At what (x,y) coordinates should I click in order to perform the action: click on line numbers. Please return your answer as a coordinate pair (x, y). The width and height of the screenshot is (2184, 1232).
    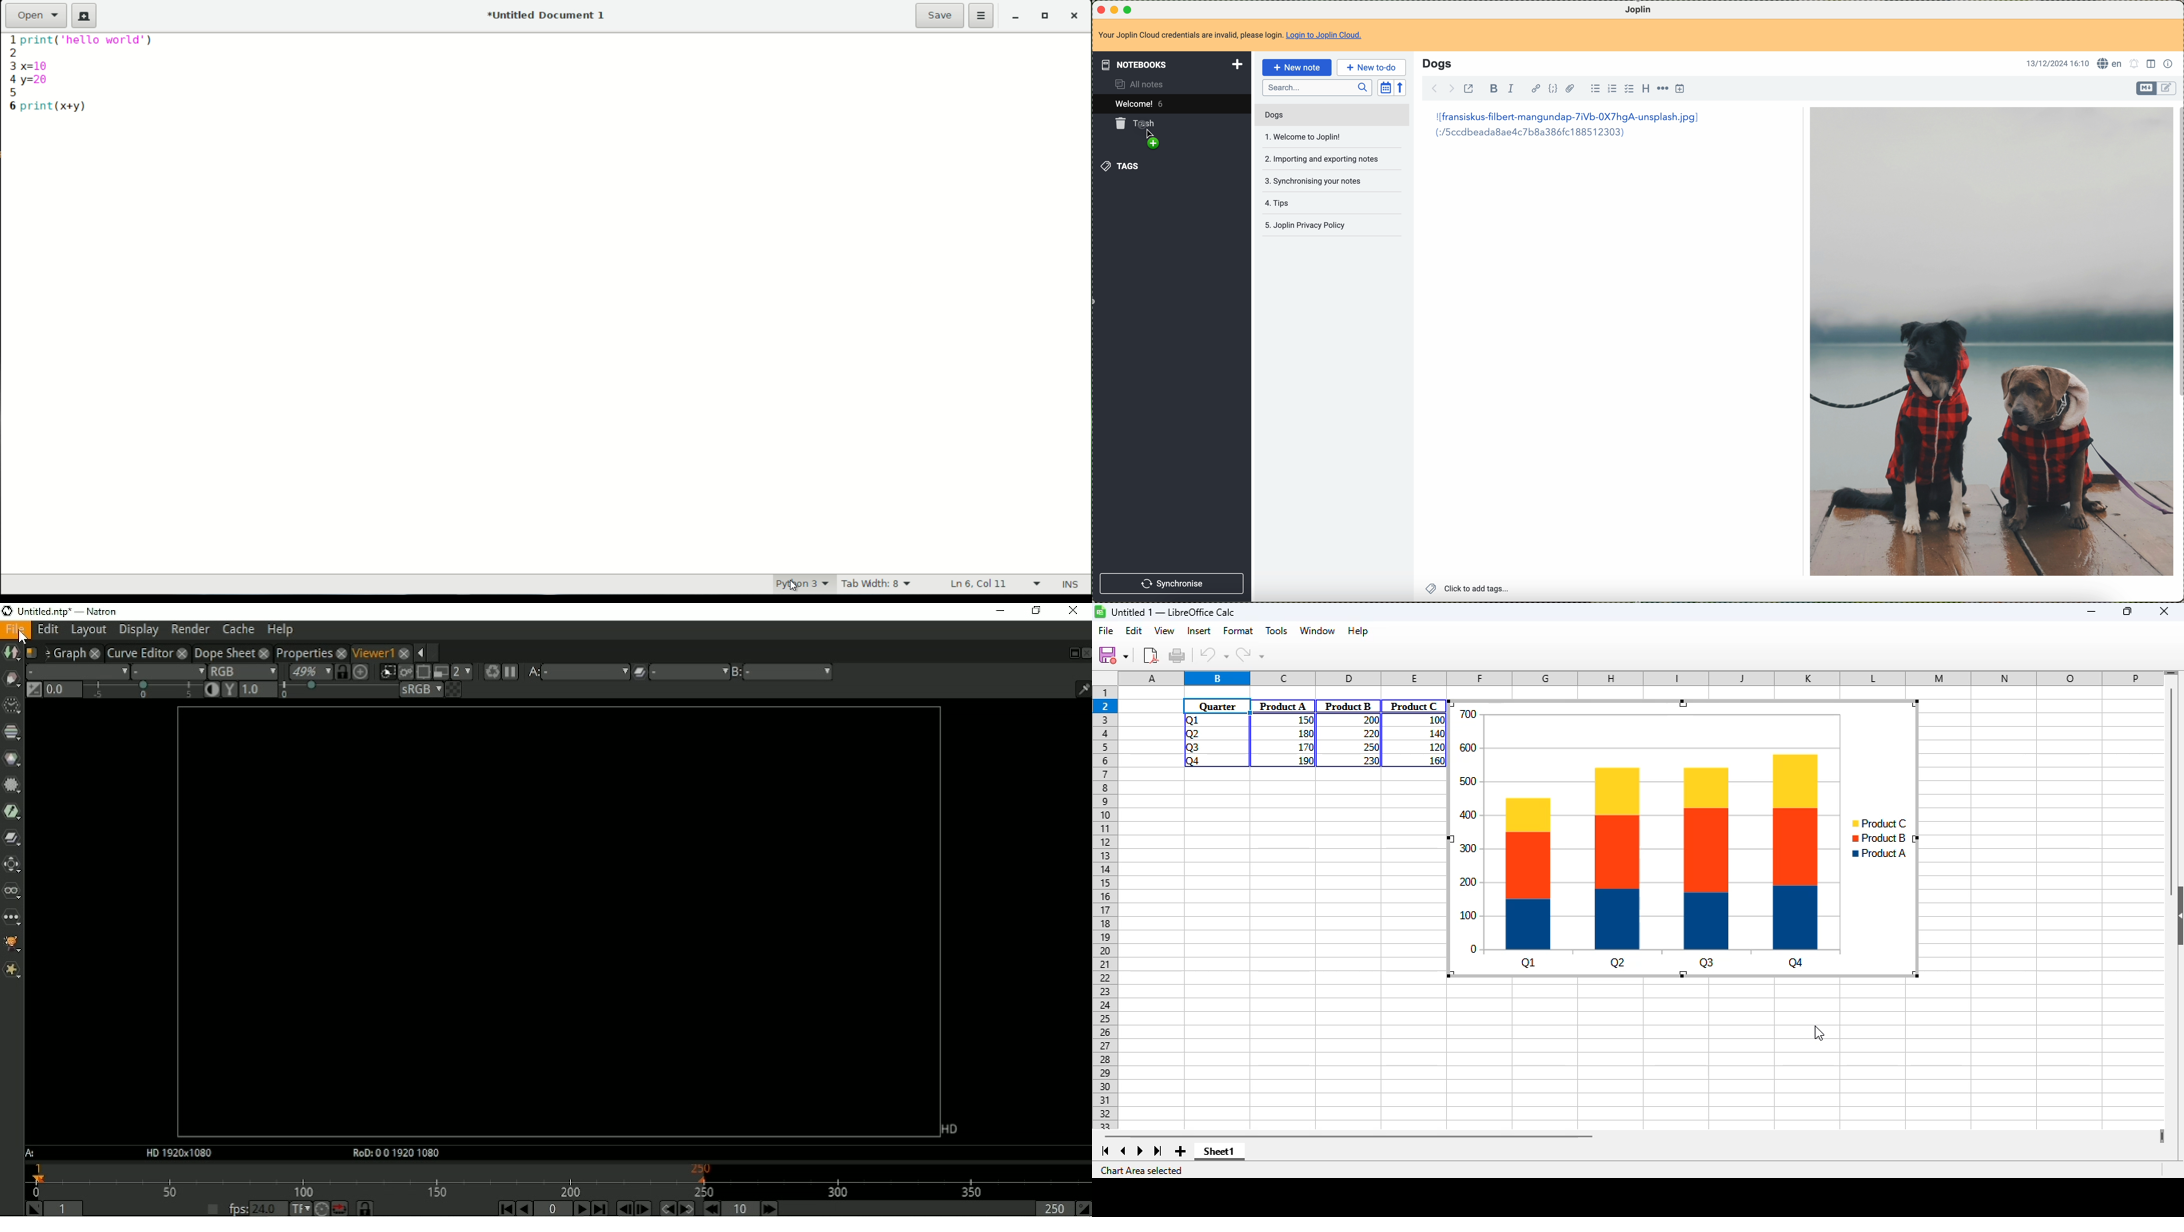
    Looking at the image, I should click on (9, 73).